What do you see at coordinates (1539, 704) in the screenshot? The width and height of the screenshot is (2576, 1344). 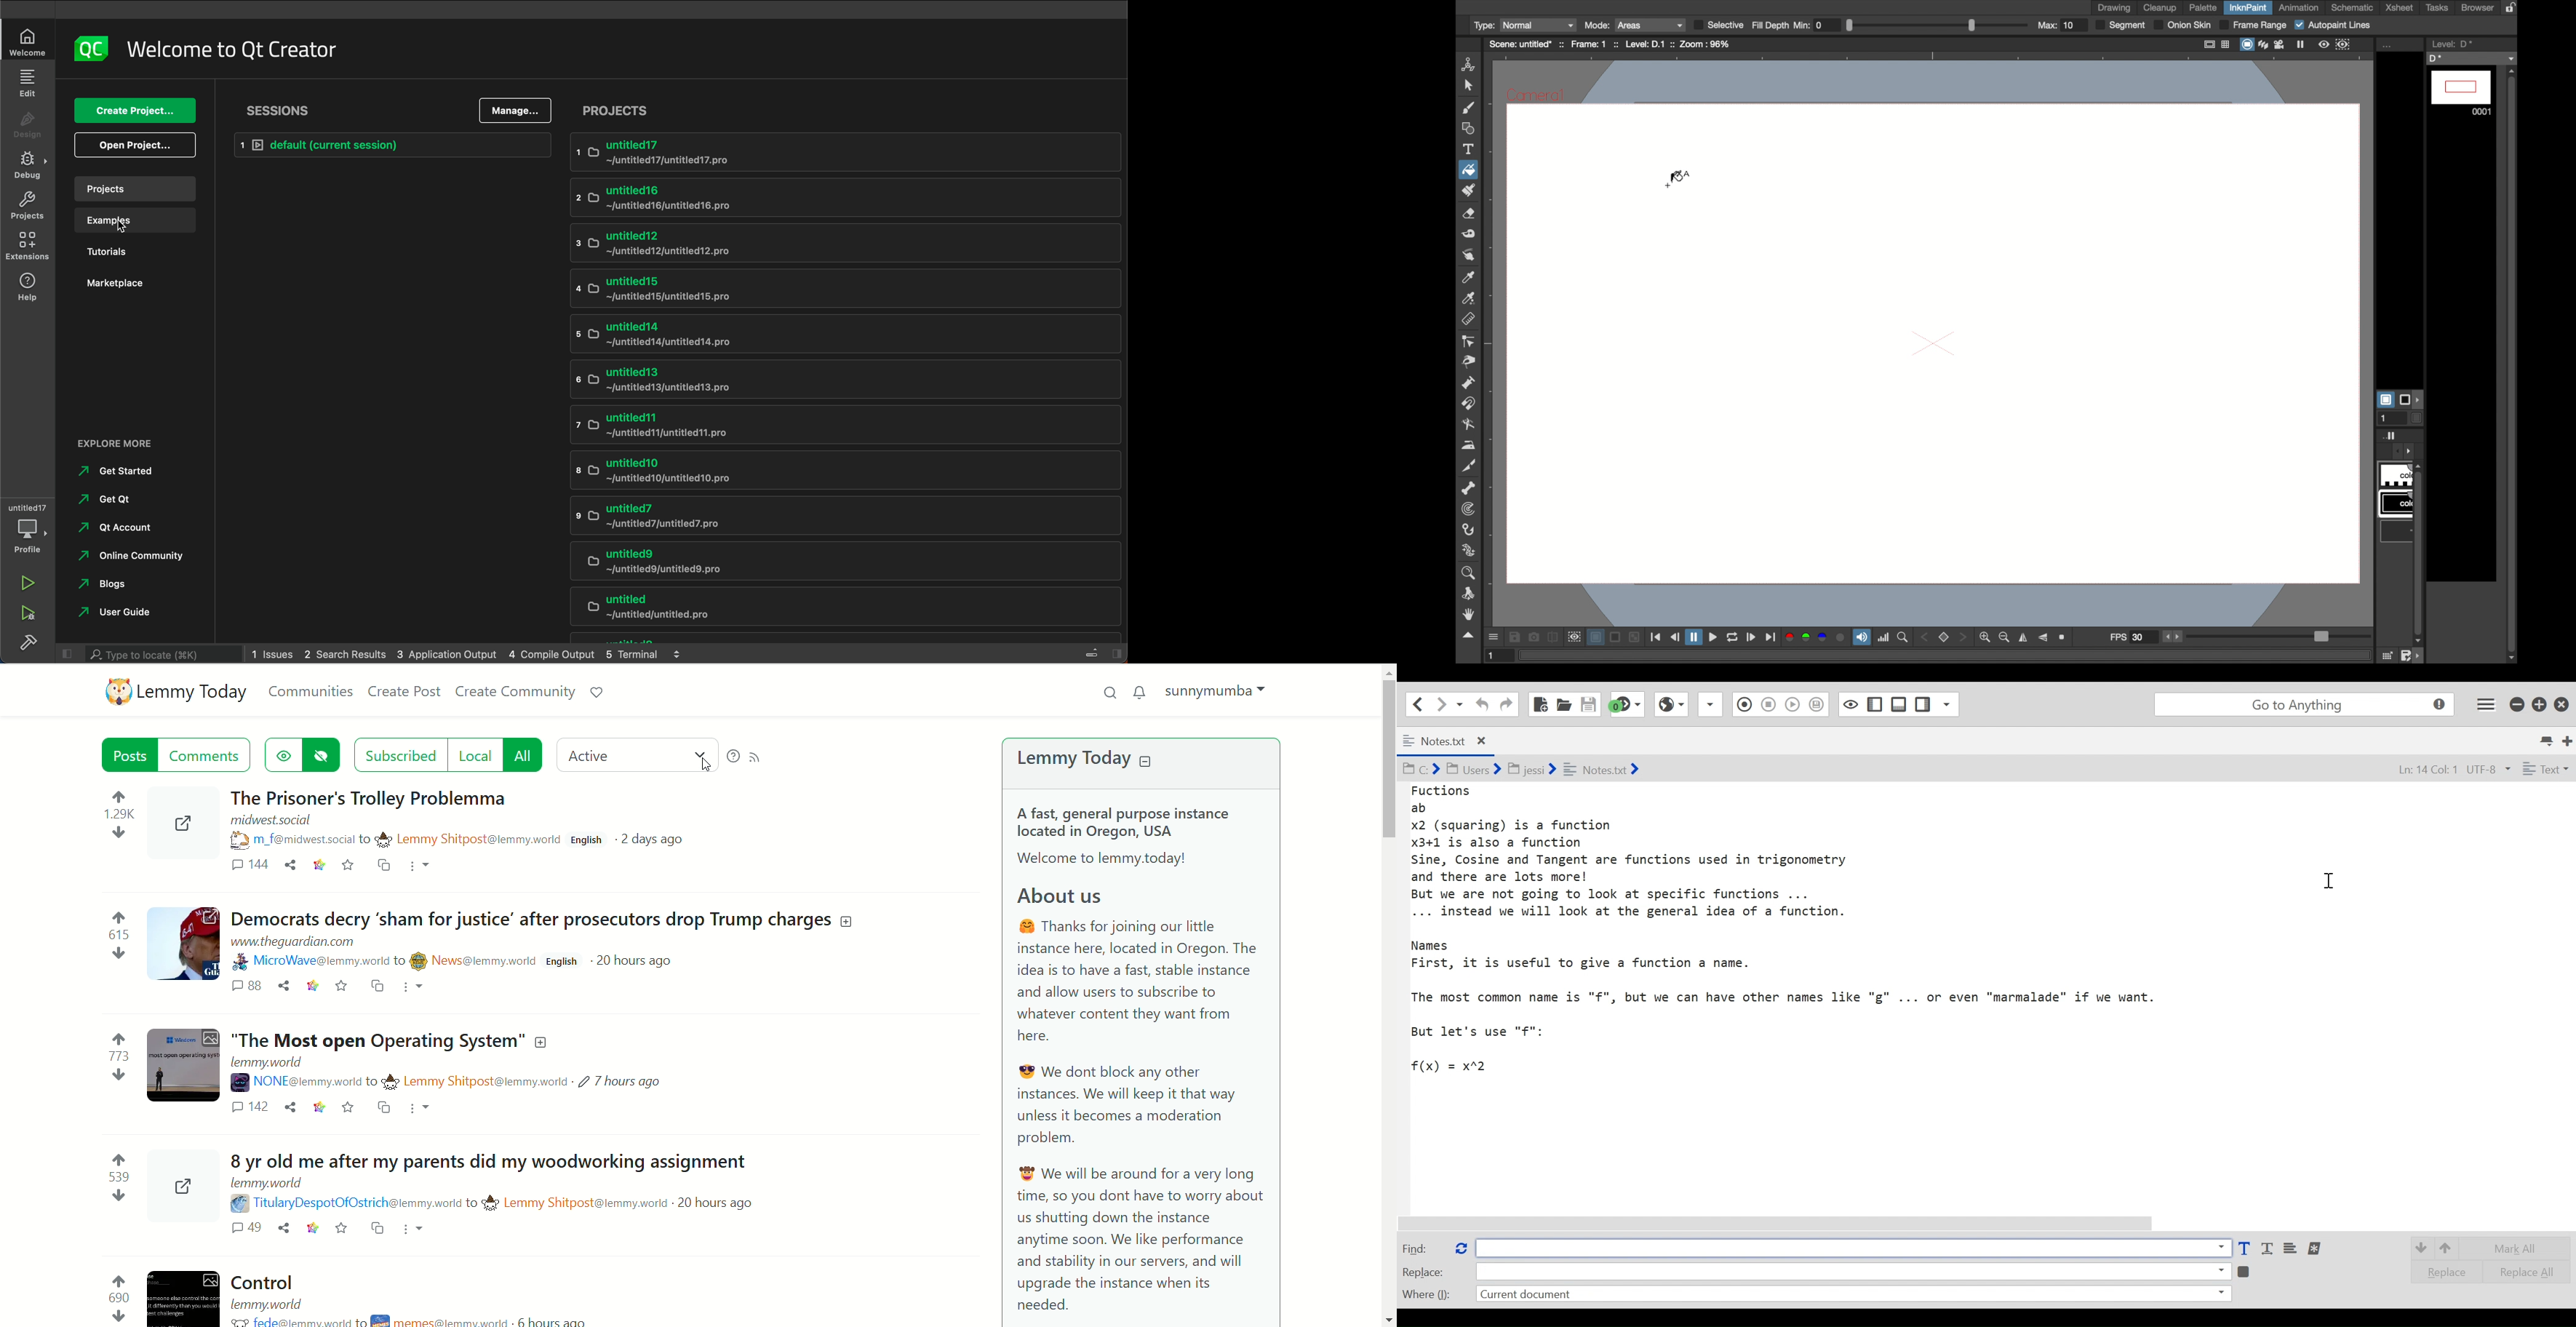 I see `New File` at bounding box center [1539, 704].